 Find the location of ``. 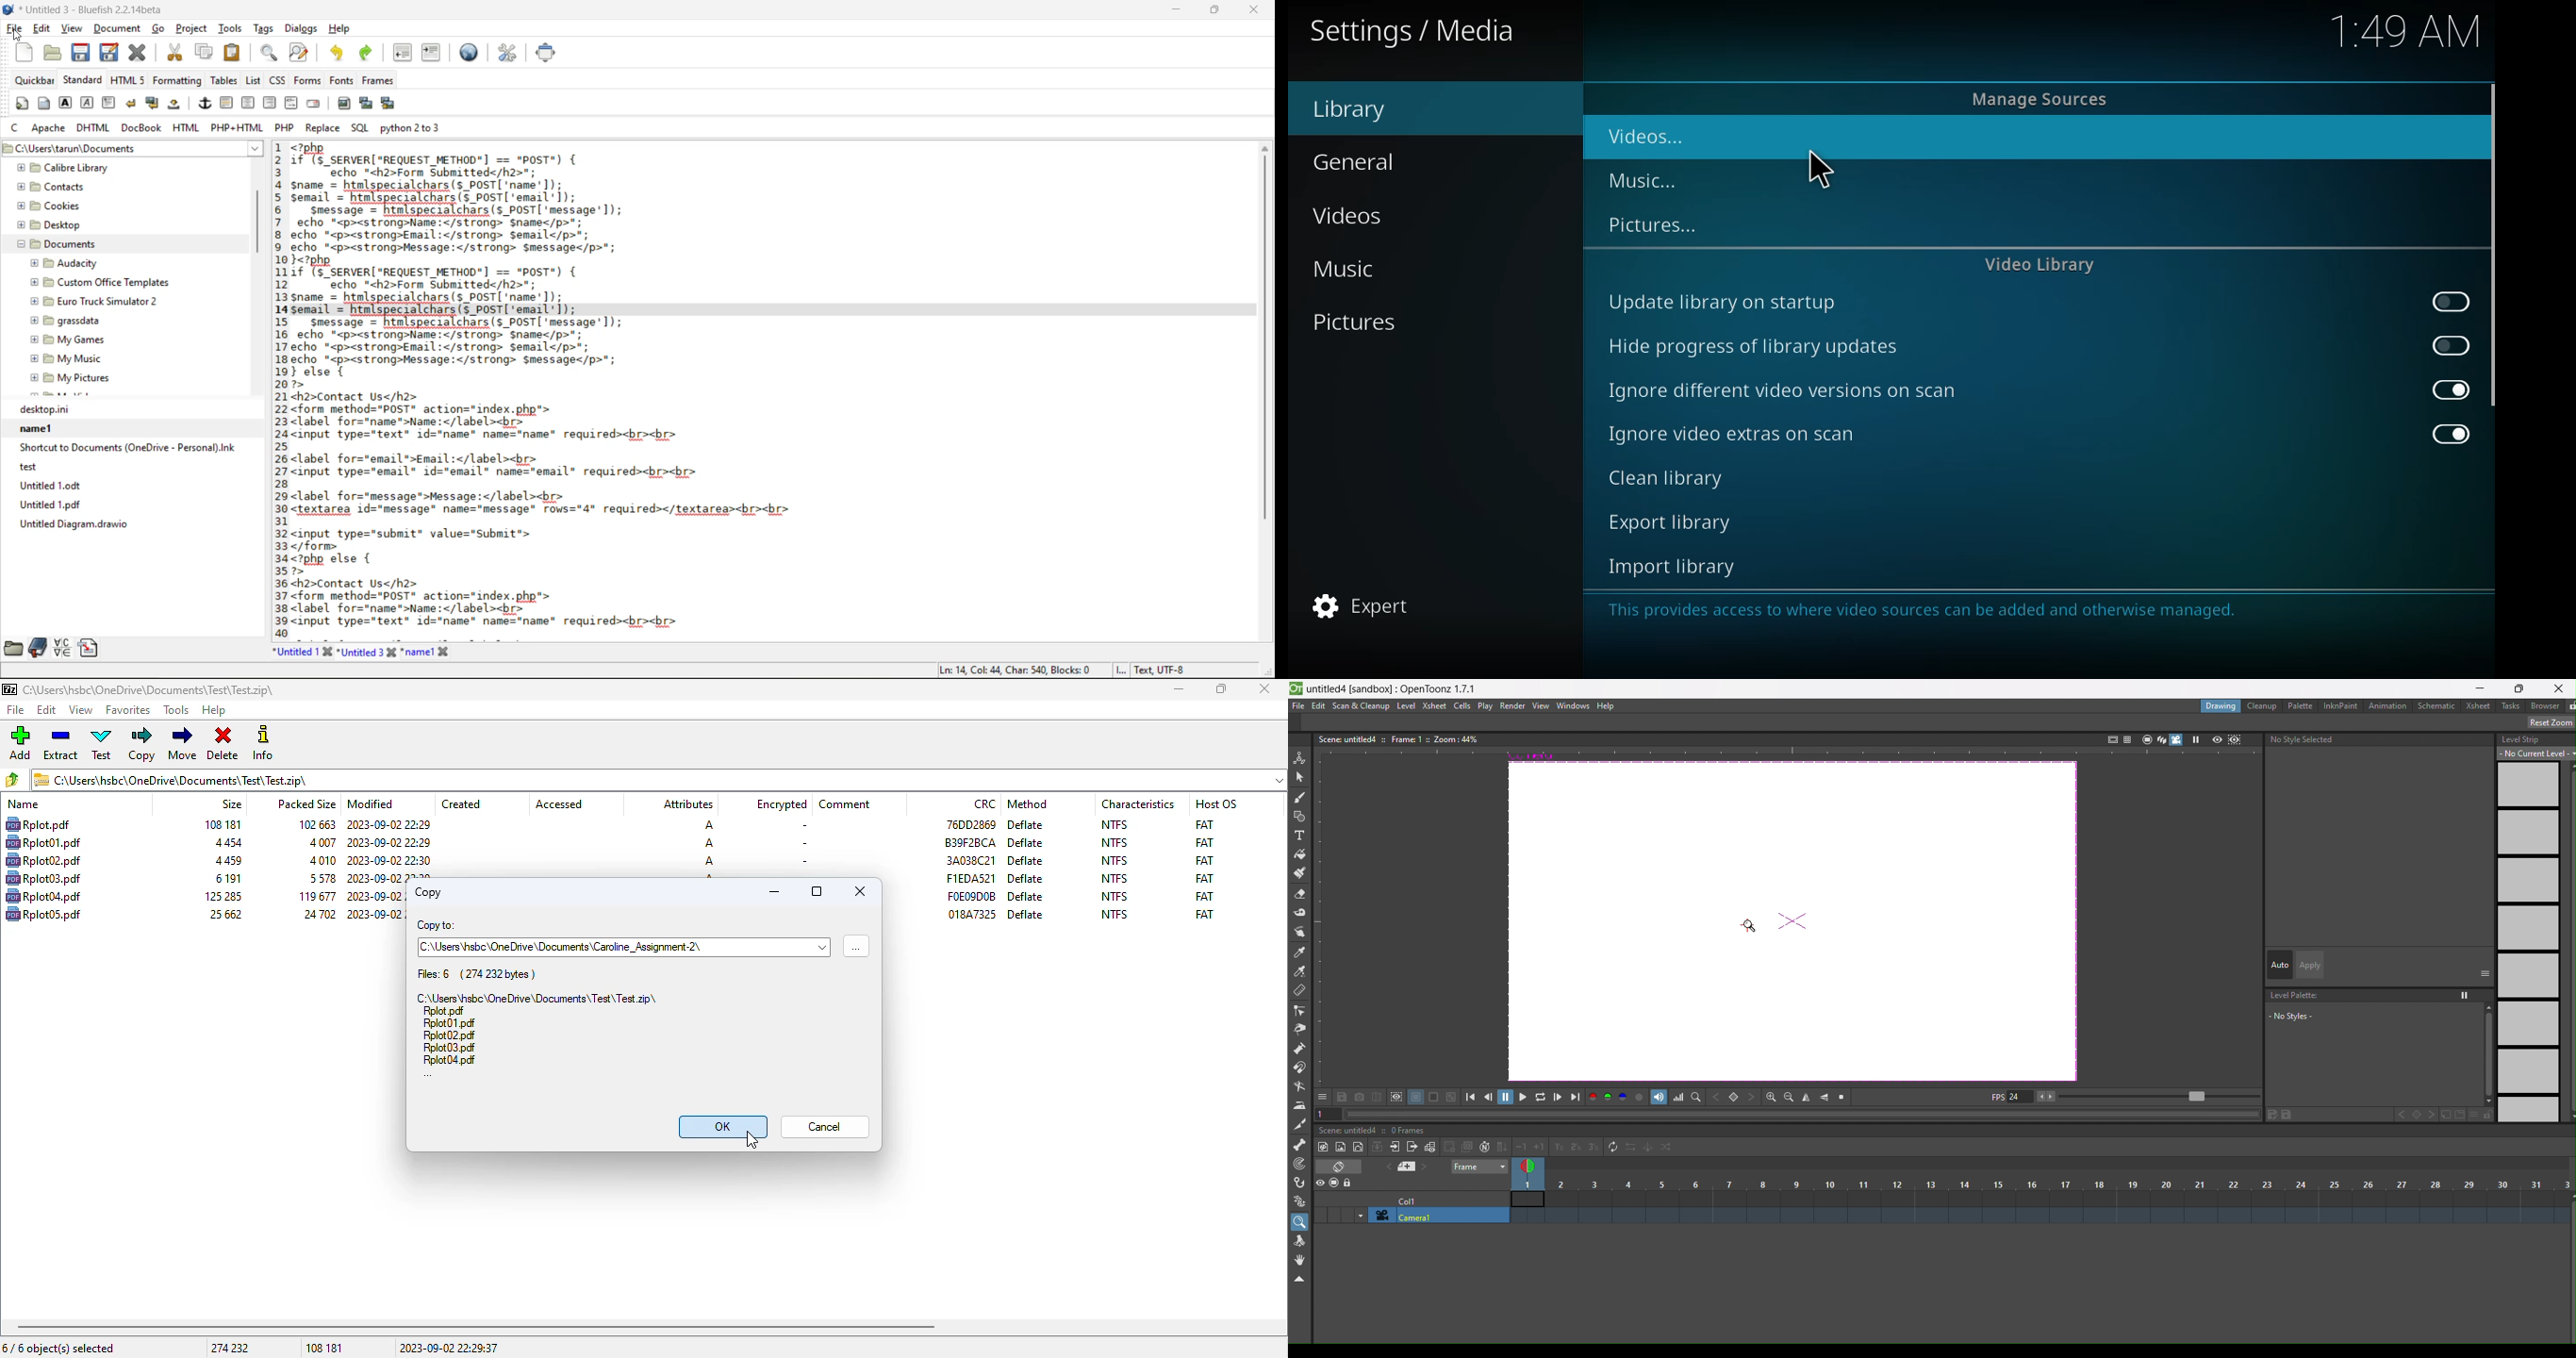

 is located at coordinates (1501, 1147).